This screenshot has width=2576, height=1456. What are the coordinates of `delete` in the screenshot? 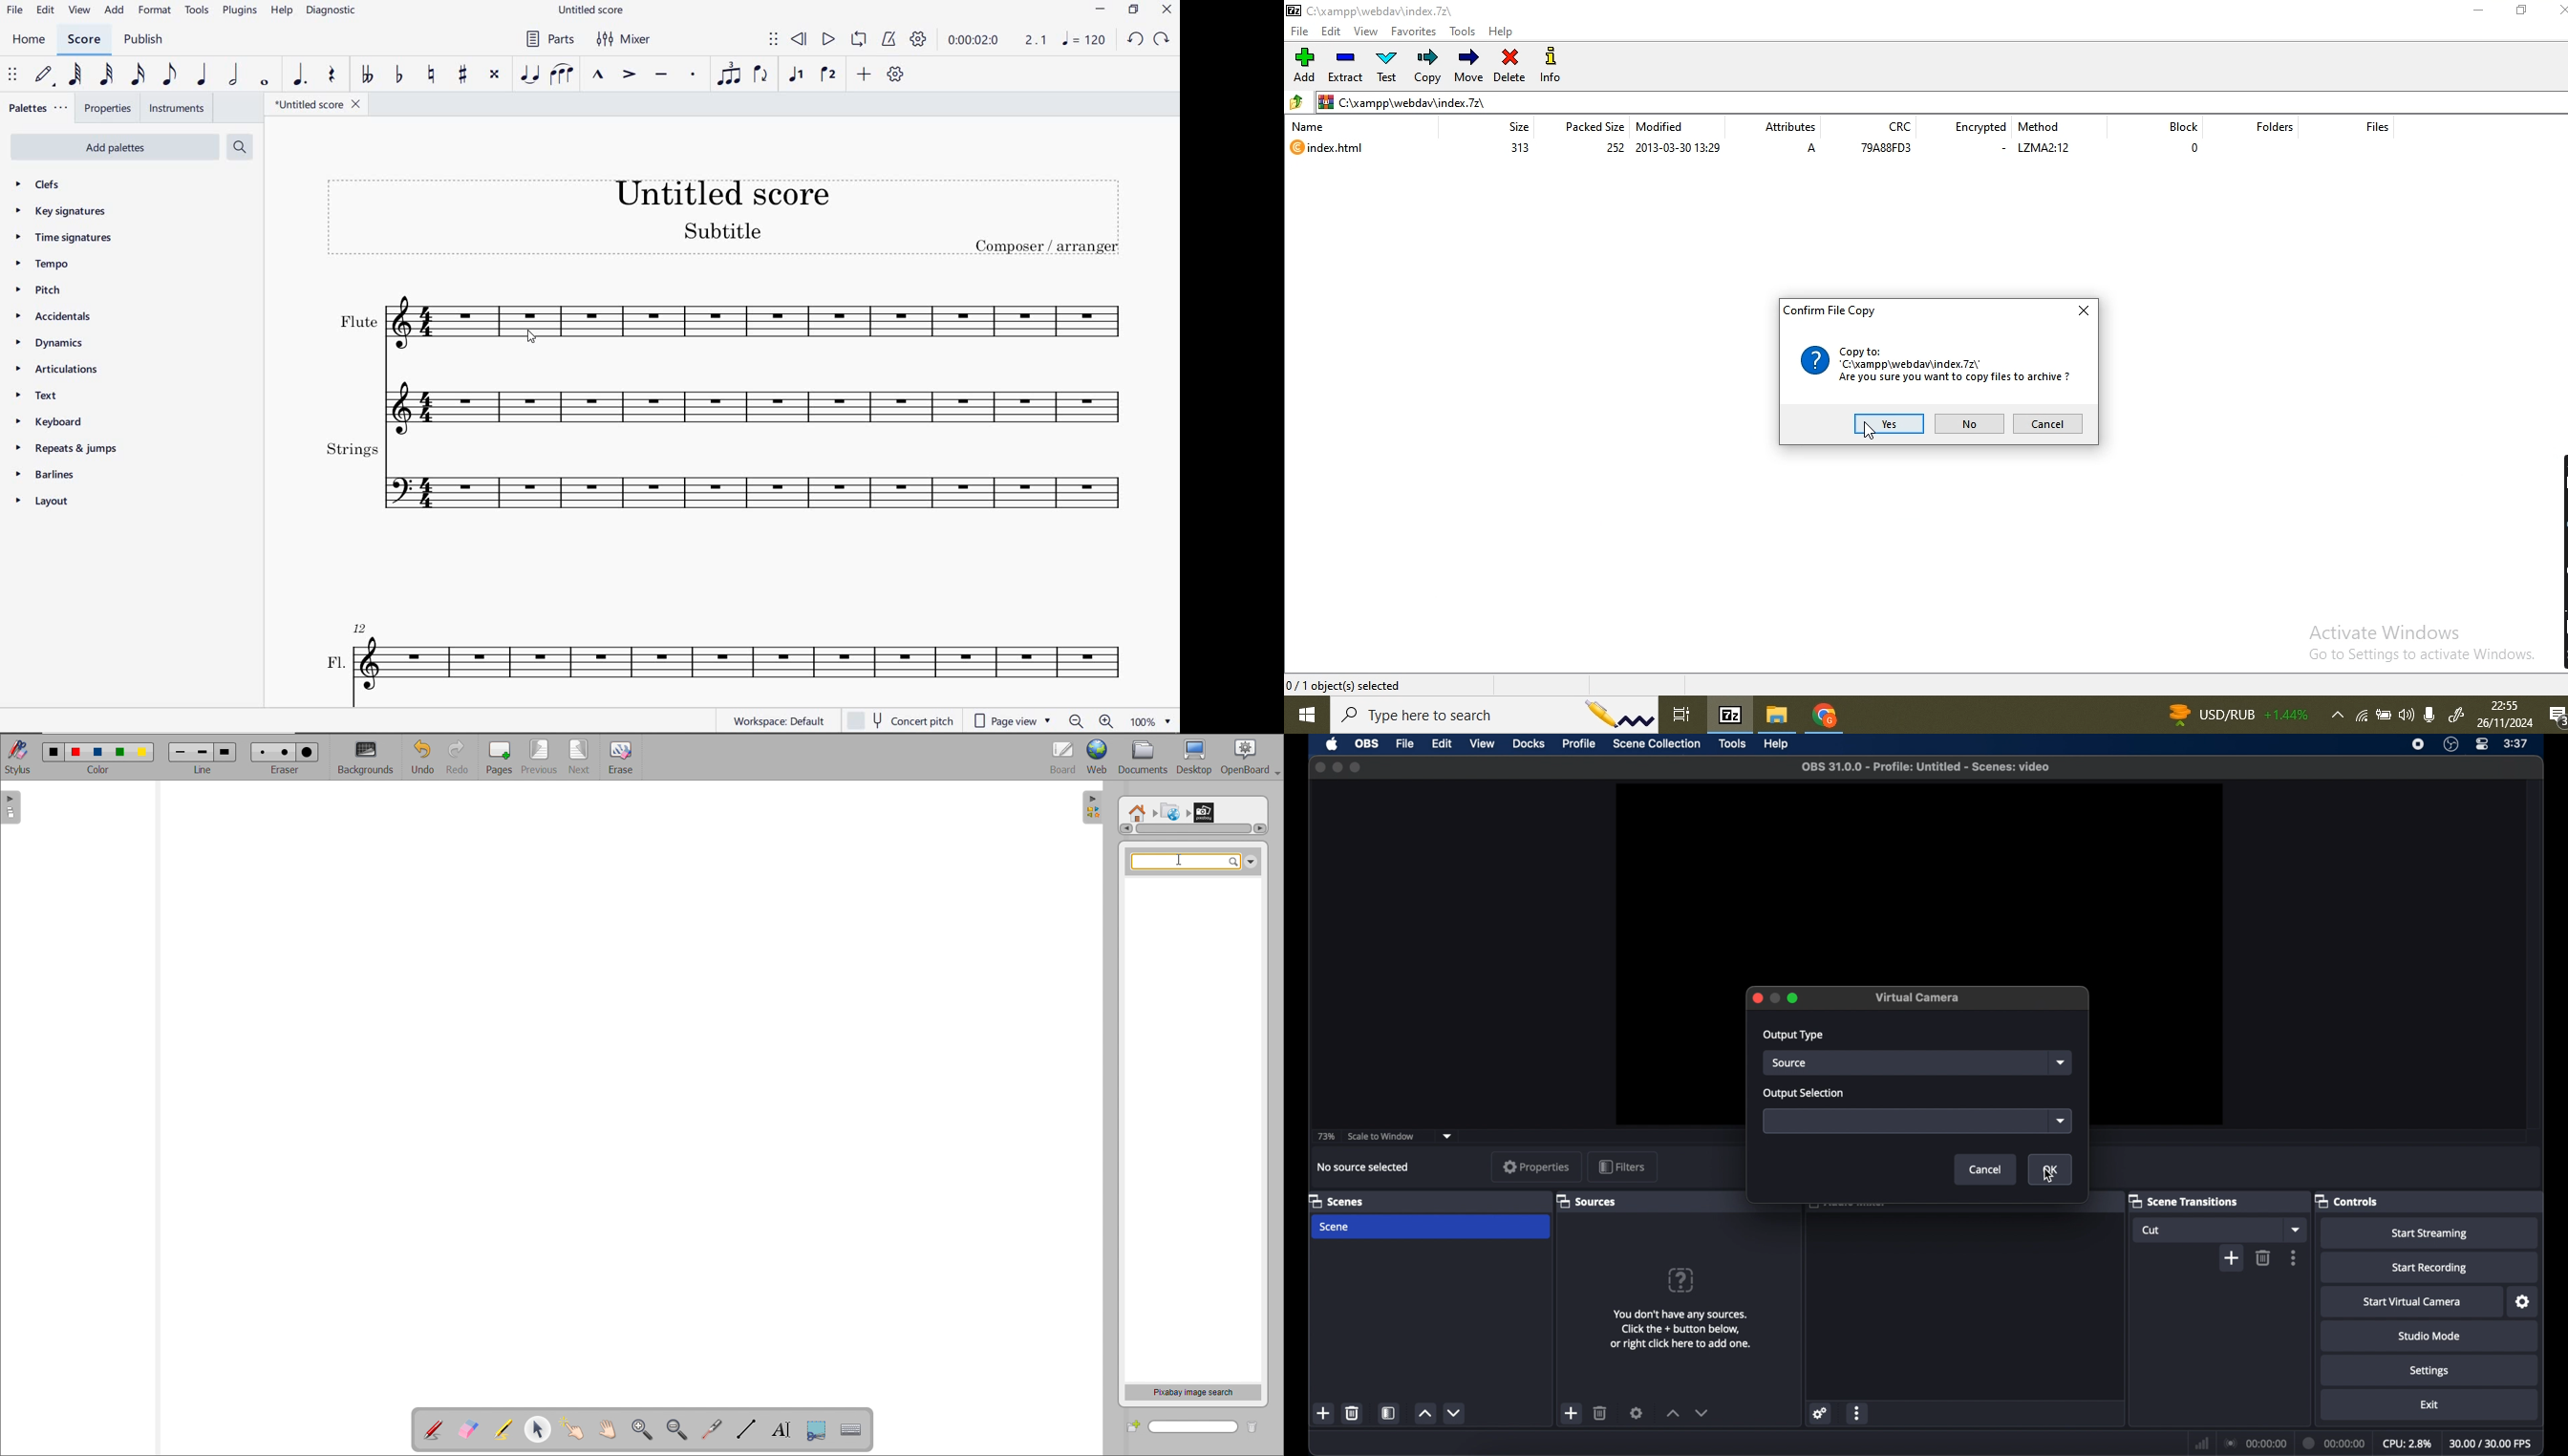 It's located at (1601, 1413).